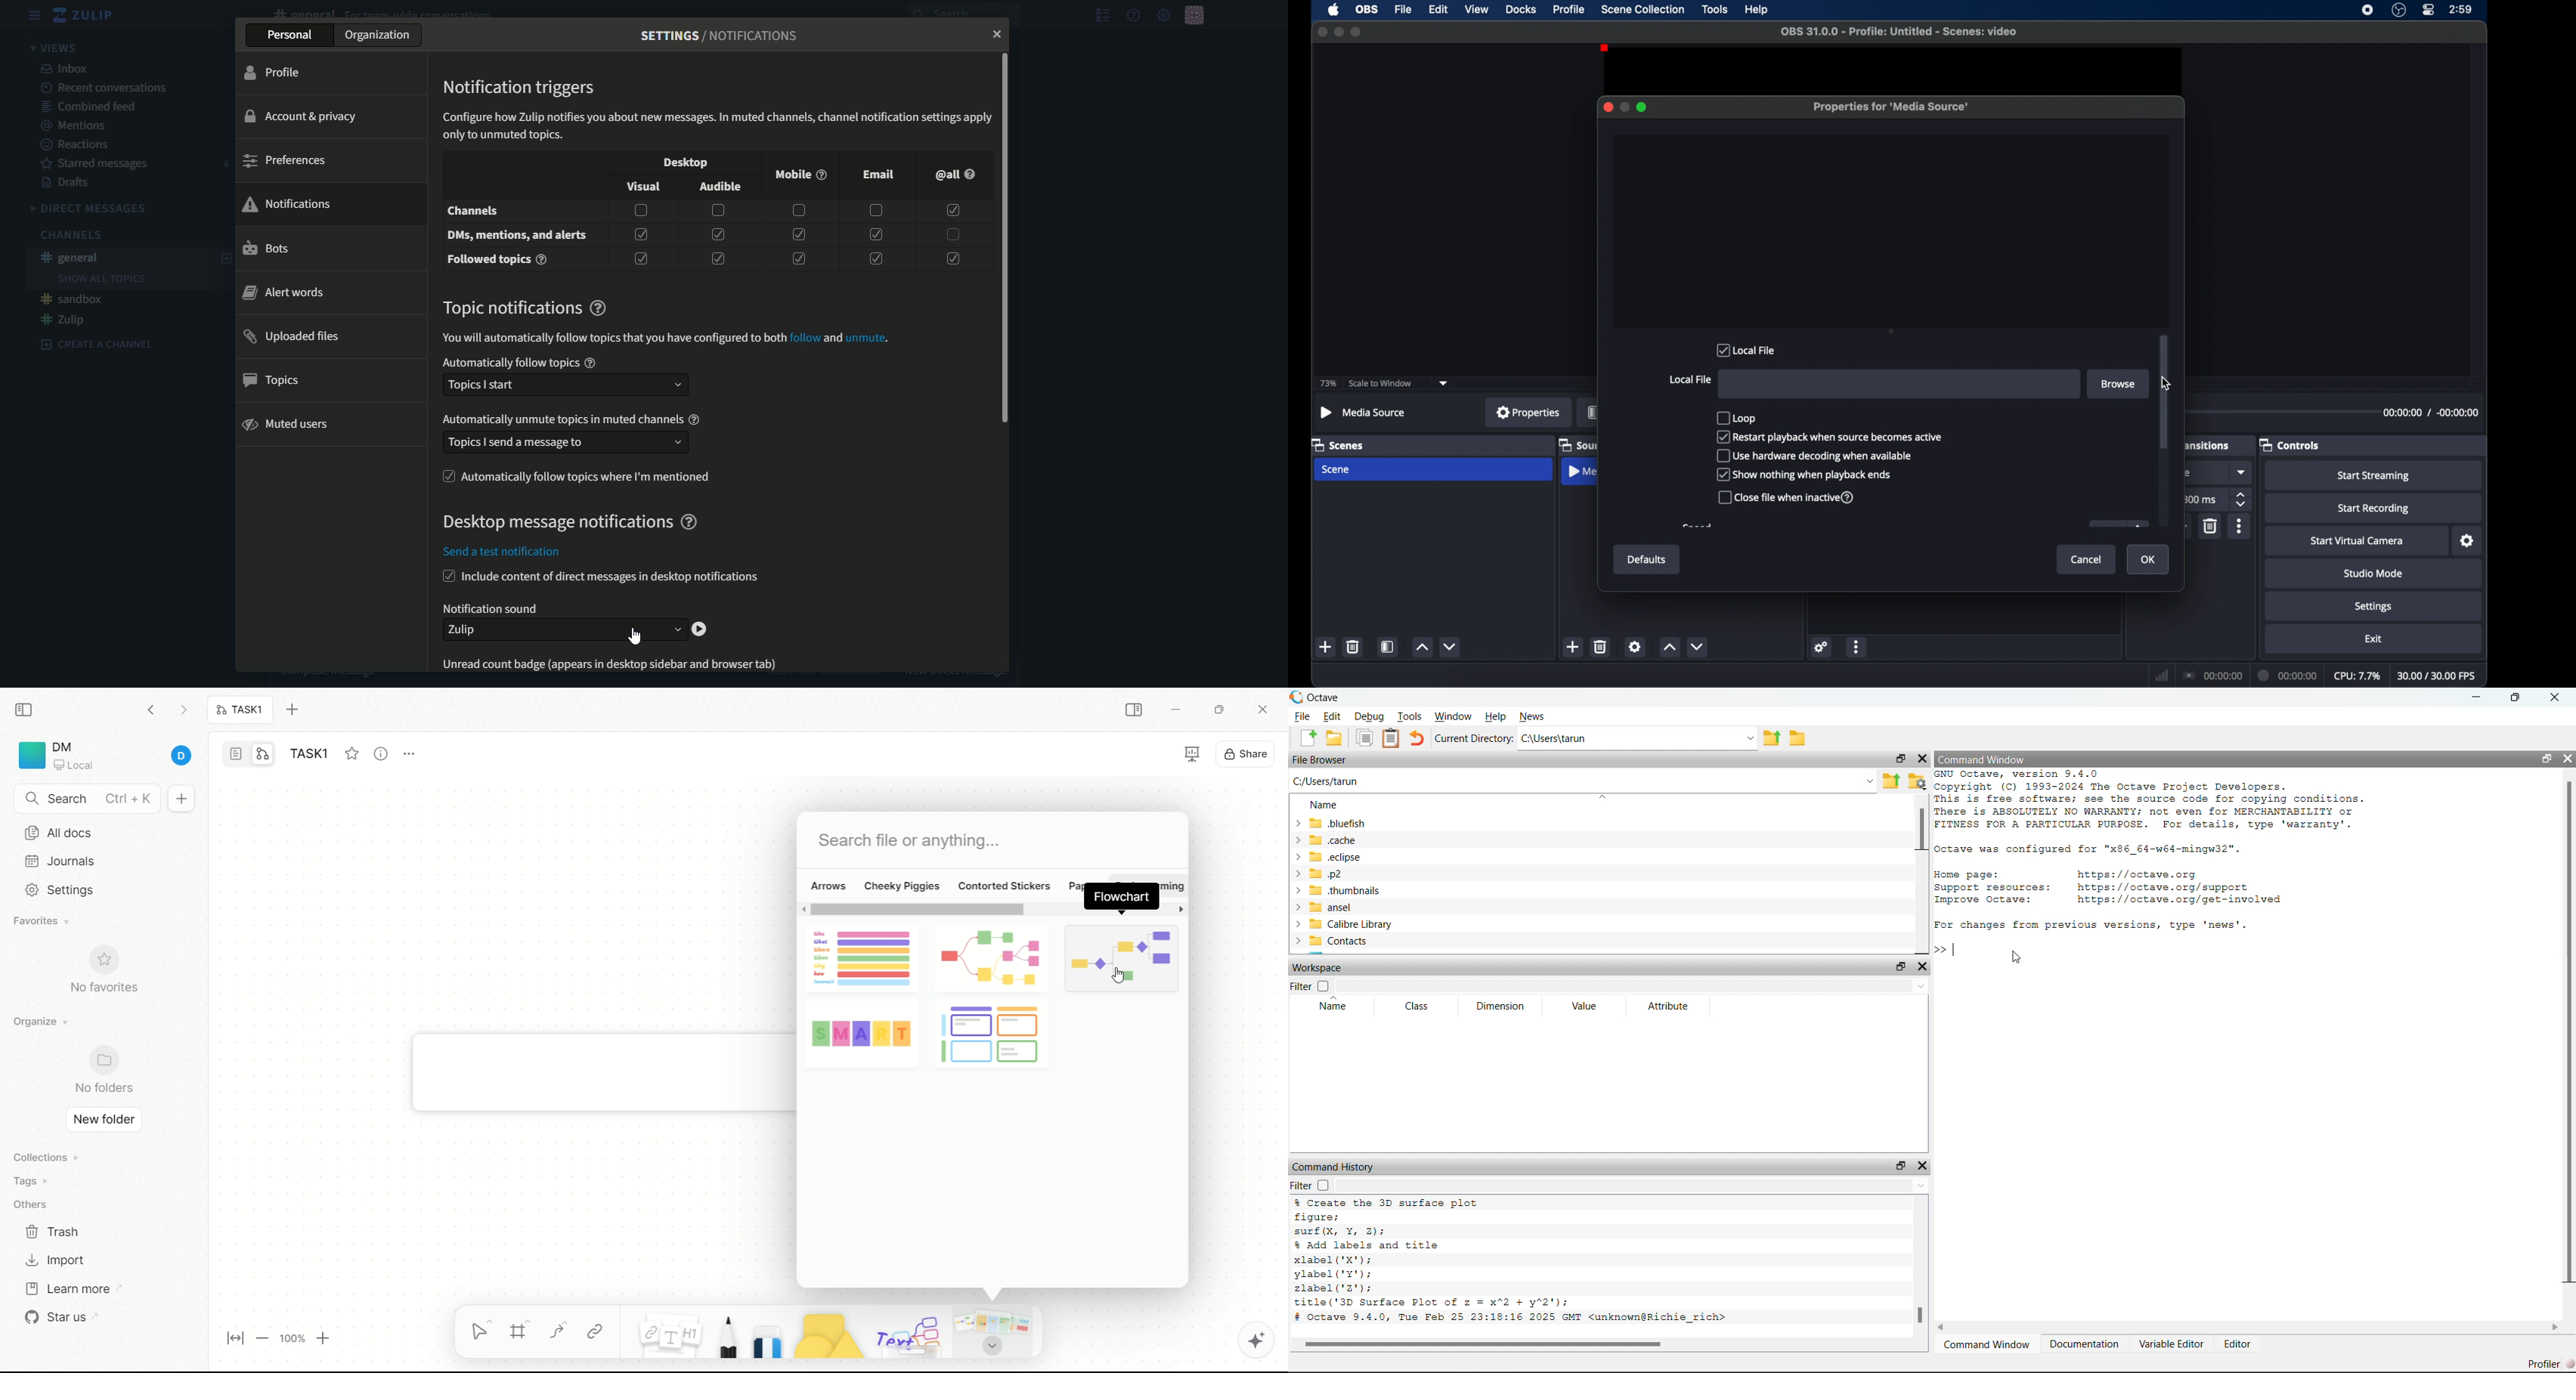  Describe the element at coordinates (569, 420) in the screenshot. I see `text` at that location.